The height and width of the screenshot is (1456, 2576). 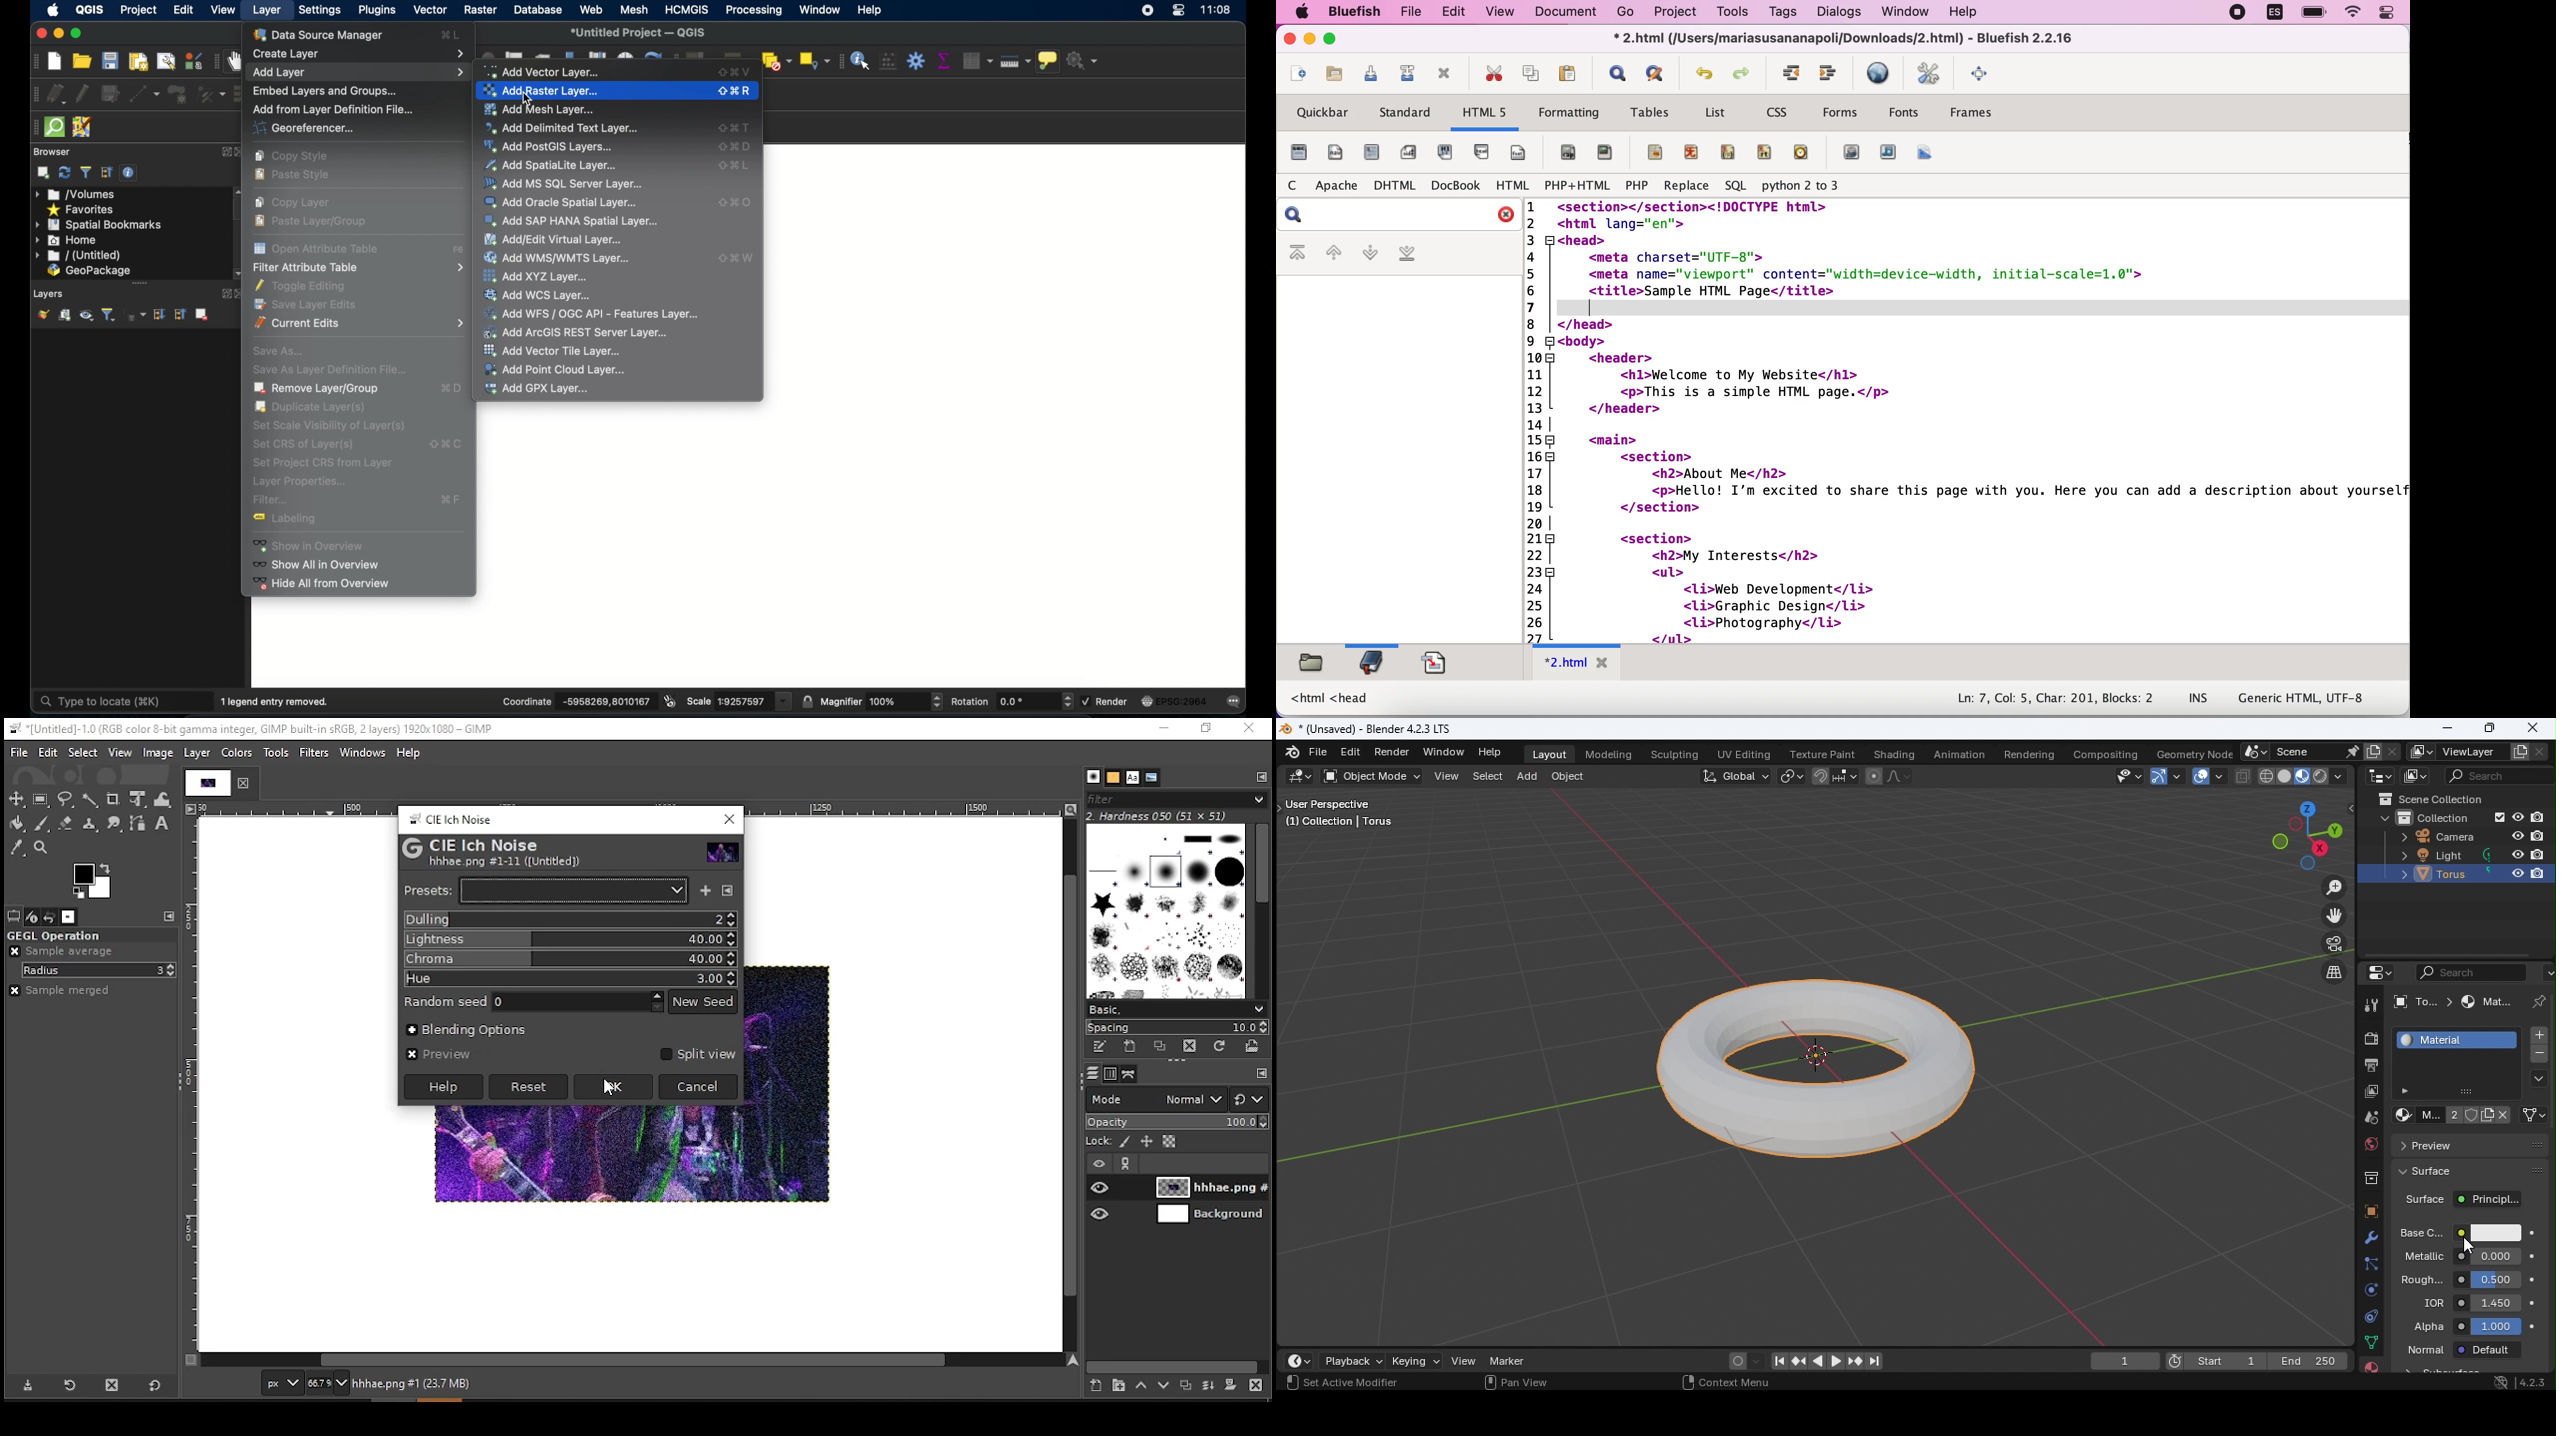 I want to click on snippets, so click(x=1437, y=664).